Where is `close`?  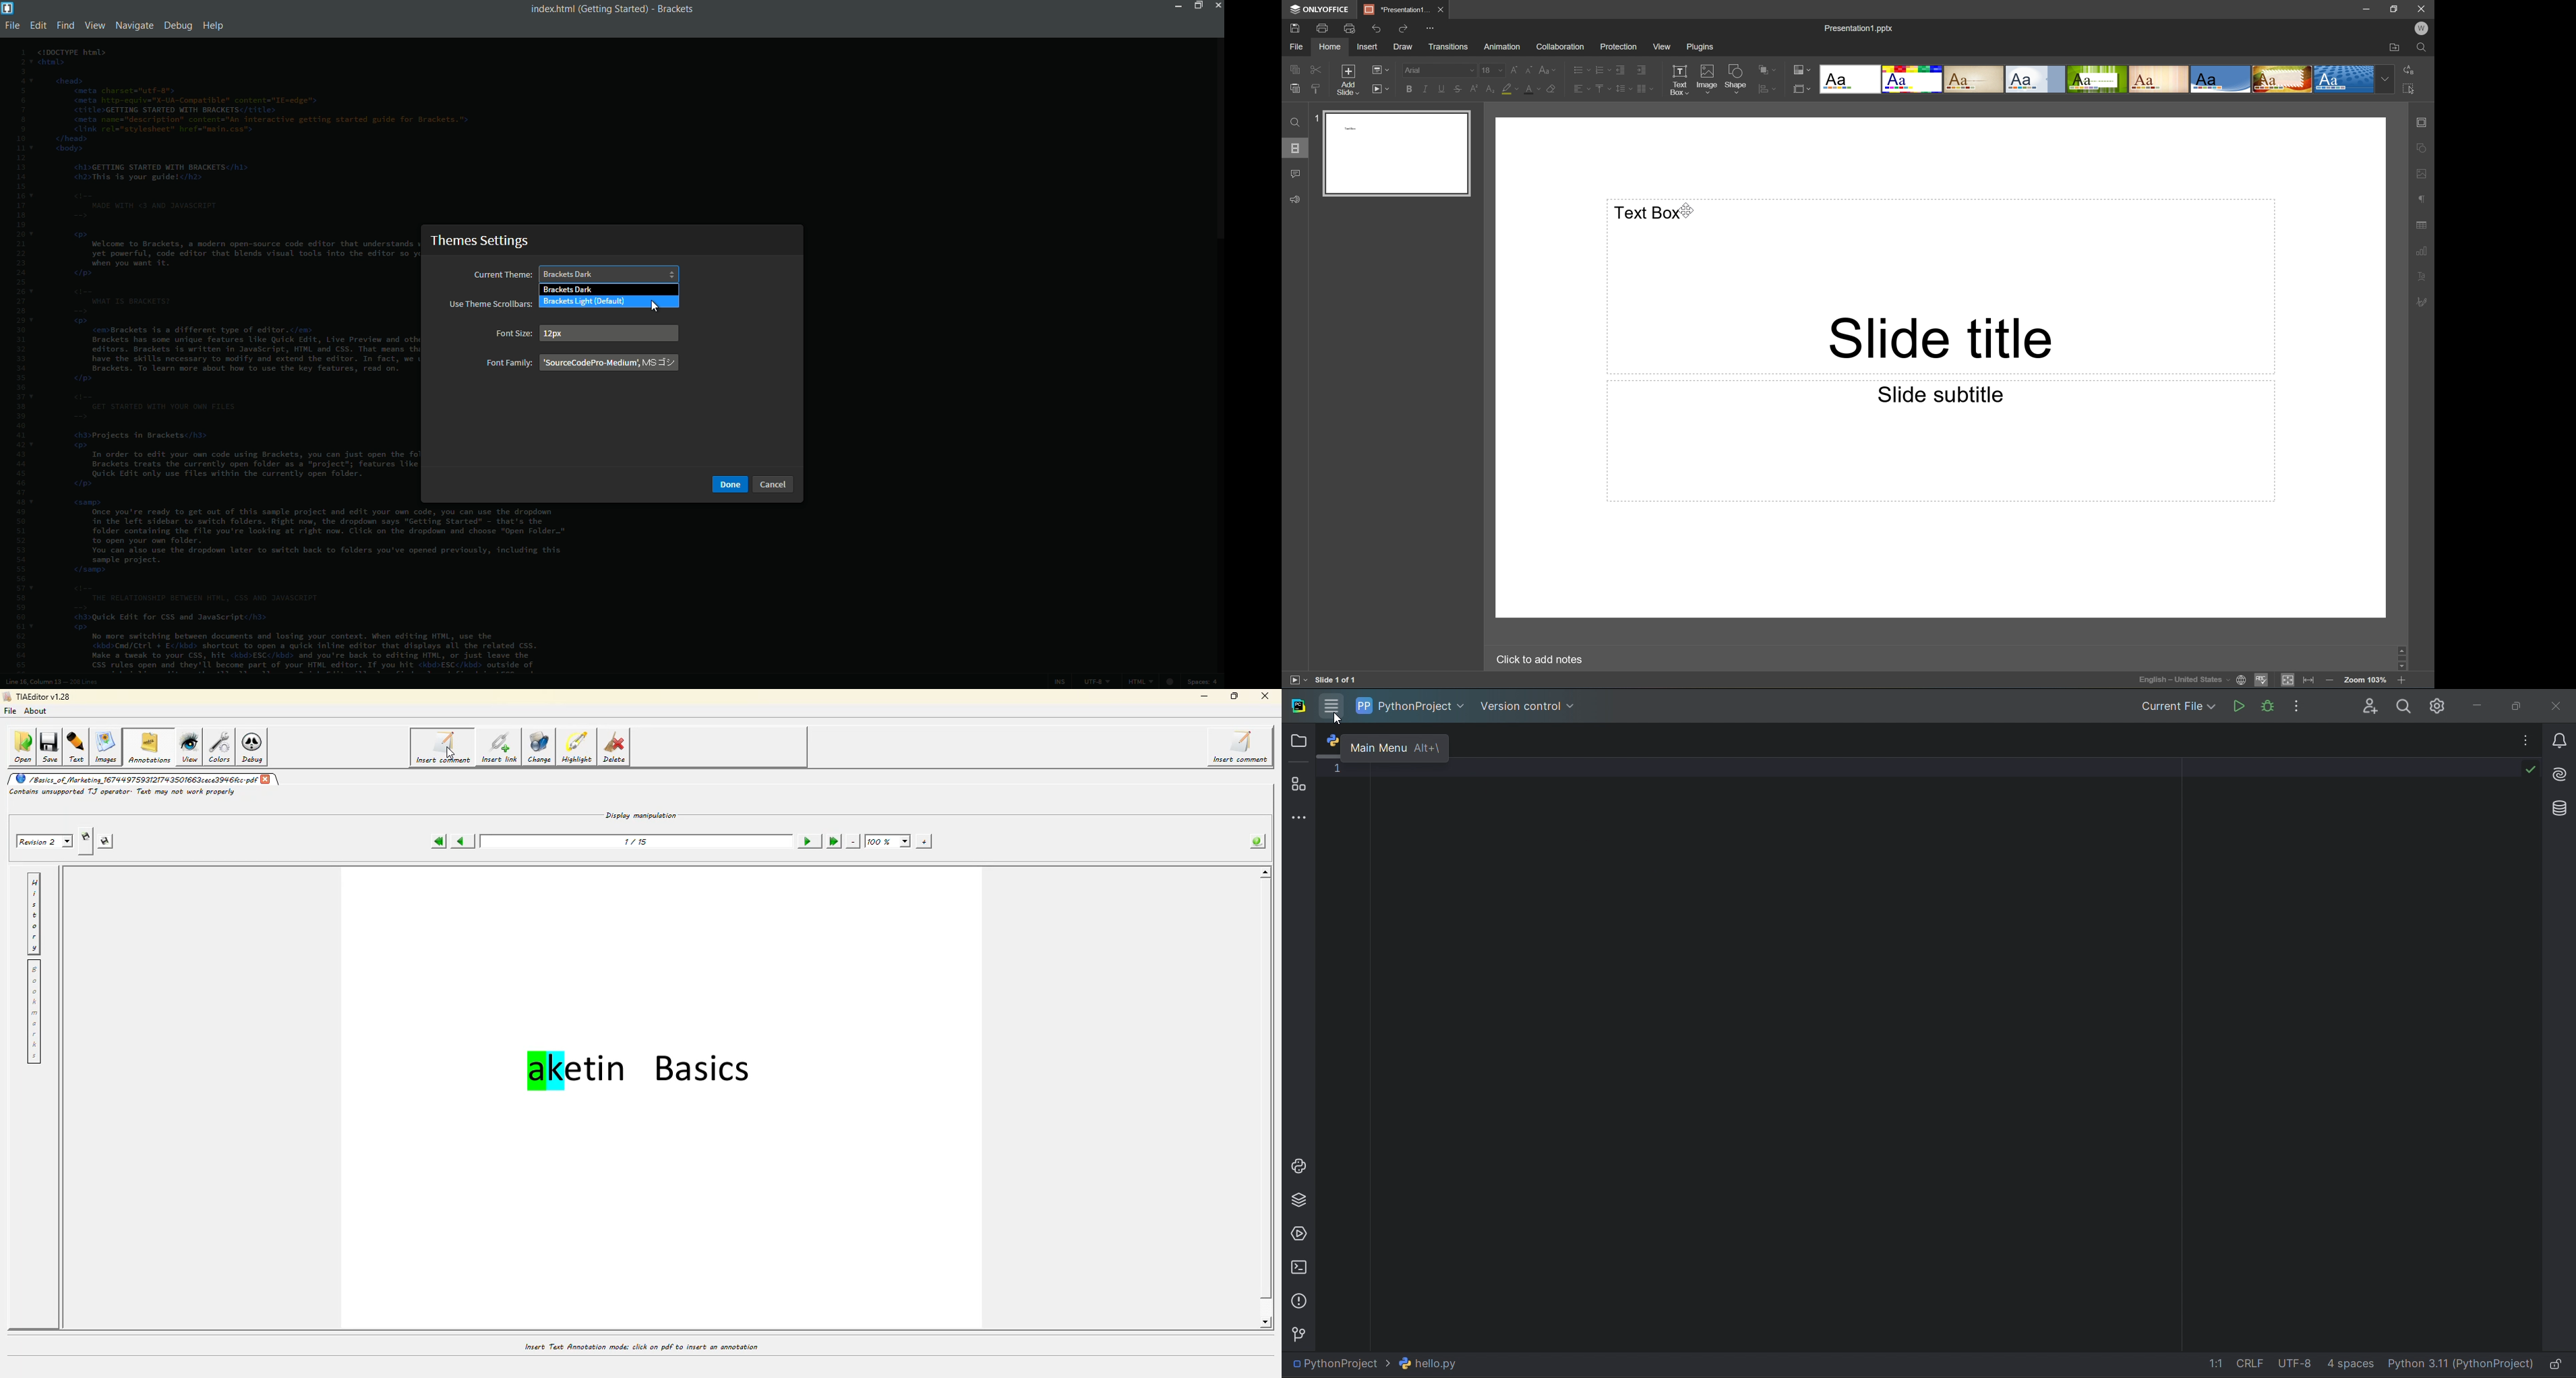 close is located at coordinates (1264, 696).